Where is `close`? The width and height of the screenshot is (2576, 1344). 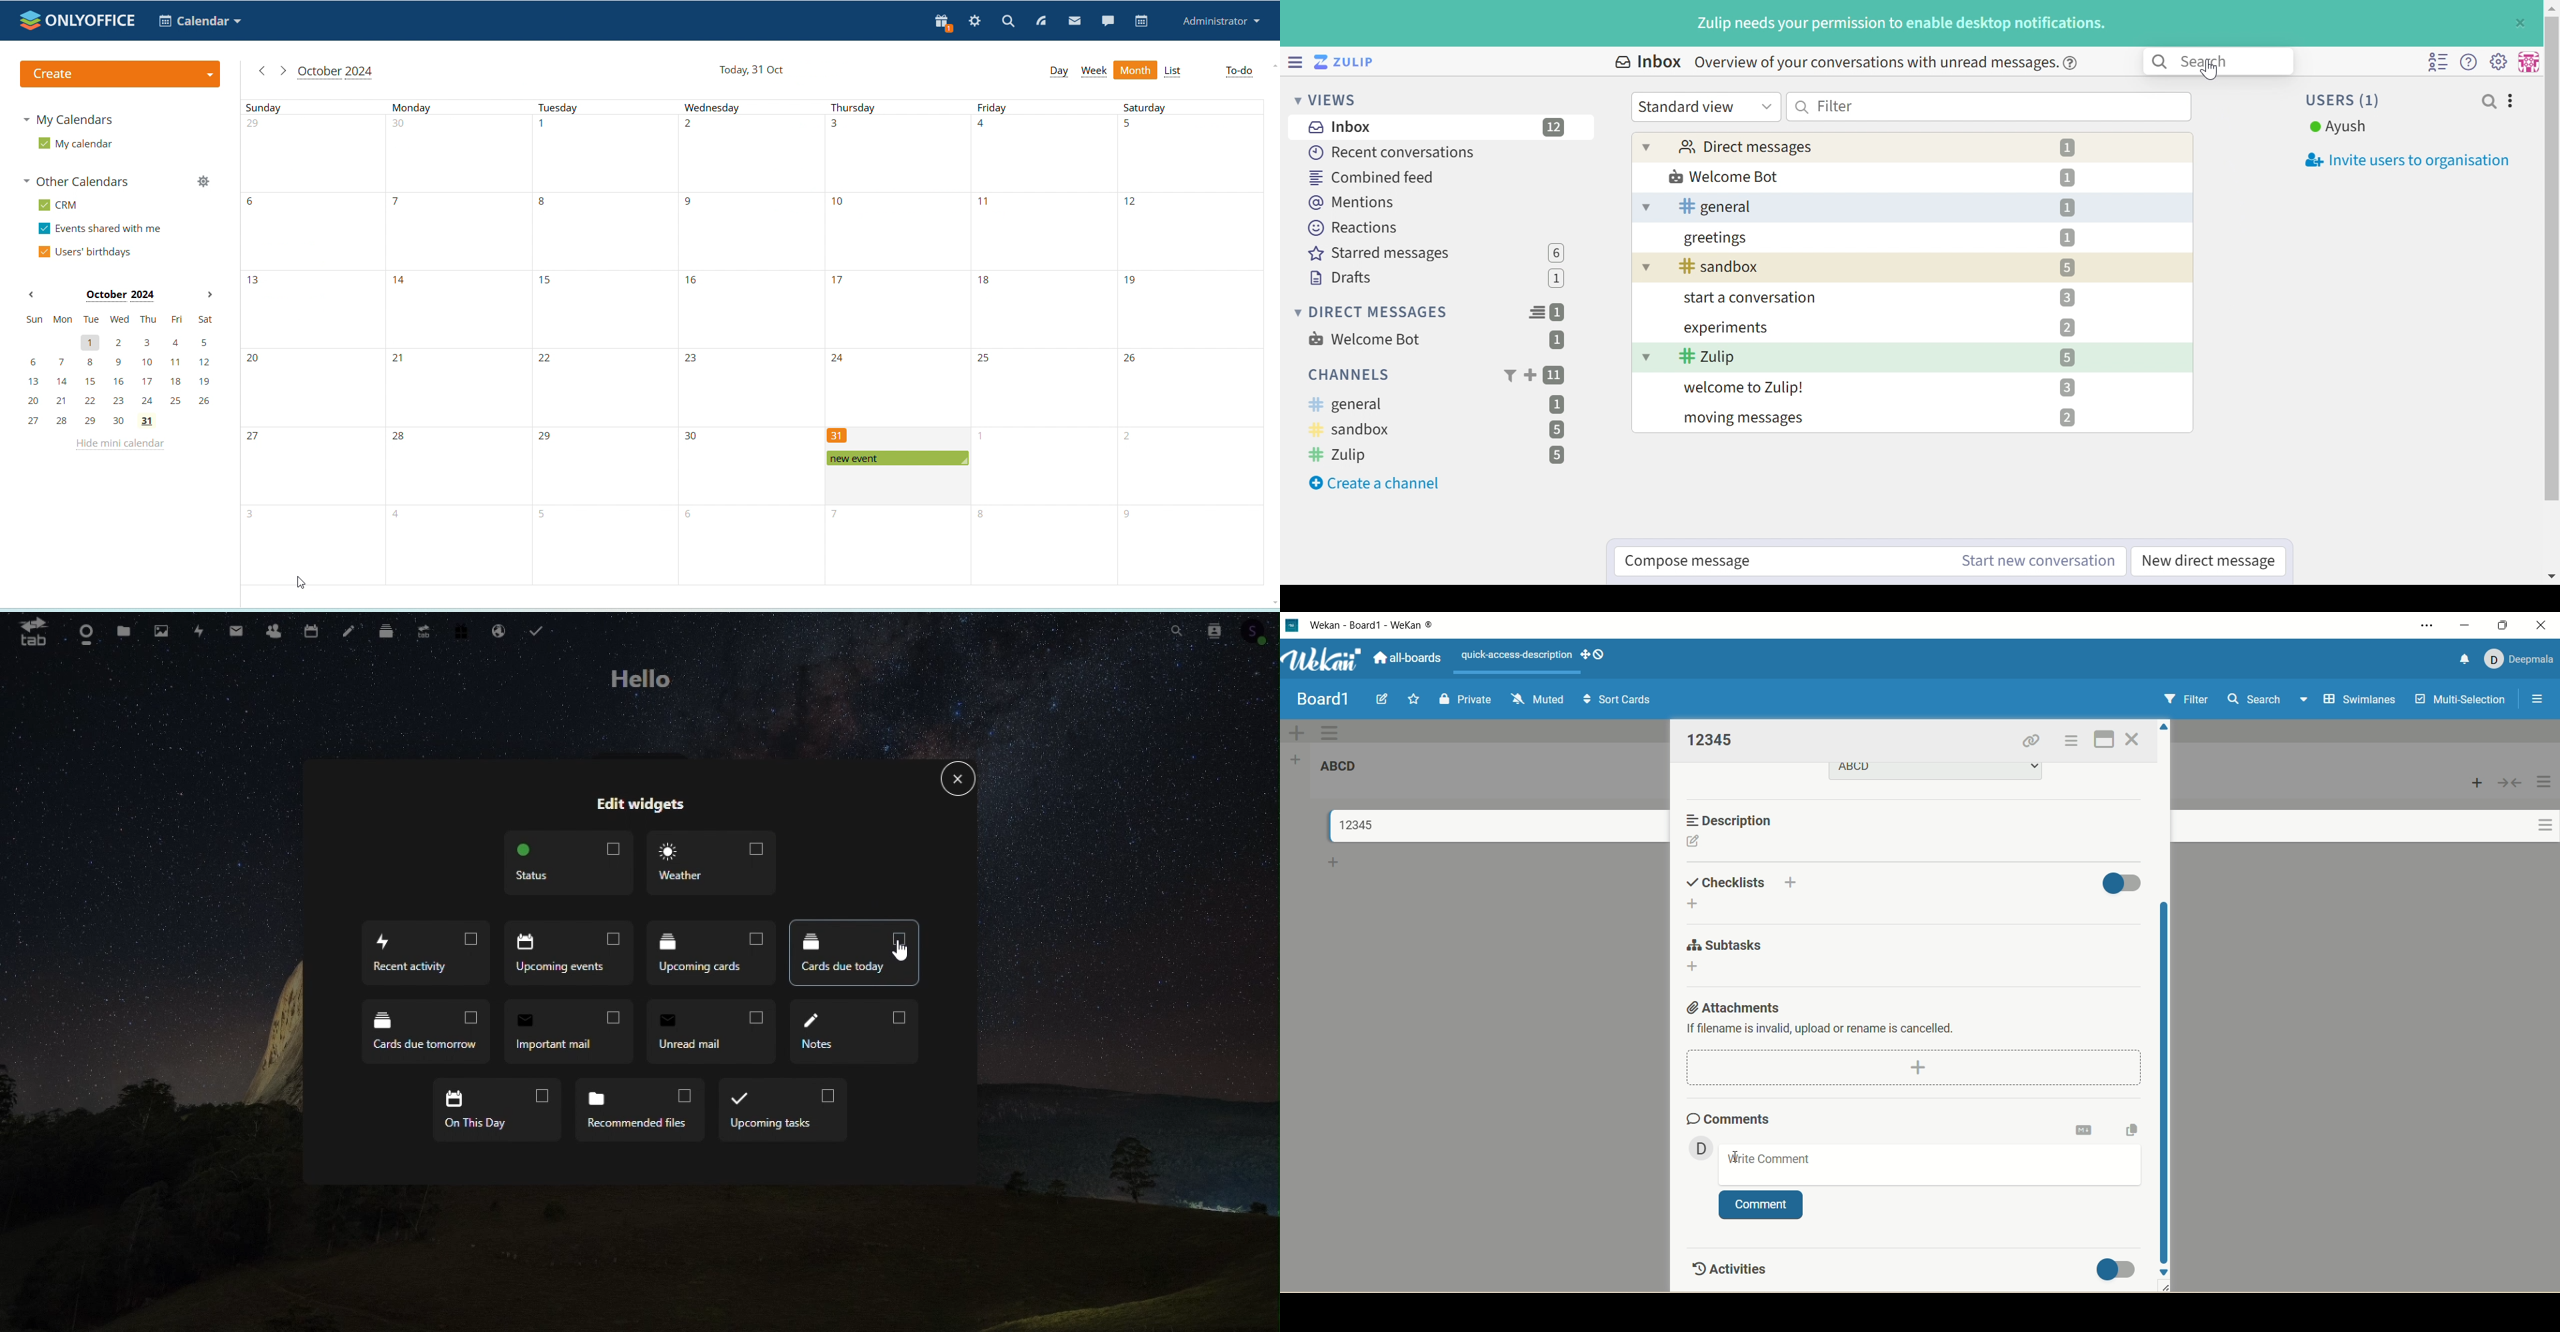
close is located at coordinates (2541, 625).